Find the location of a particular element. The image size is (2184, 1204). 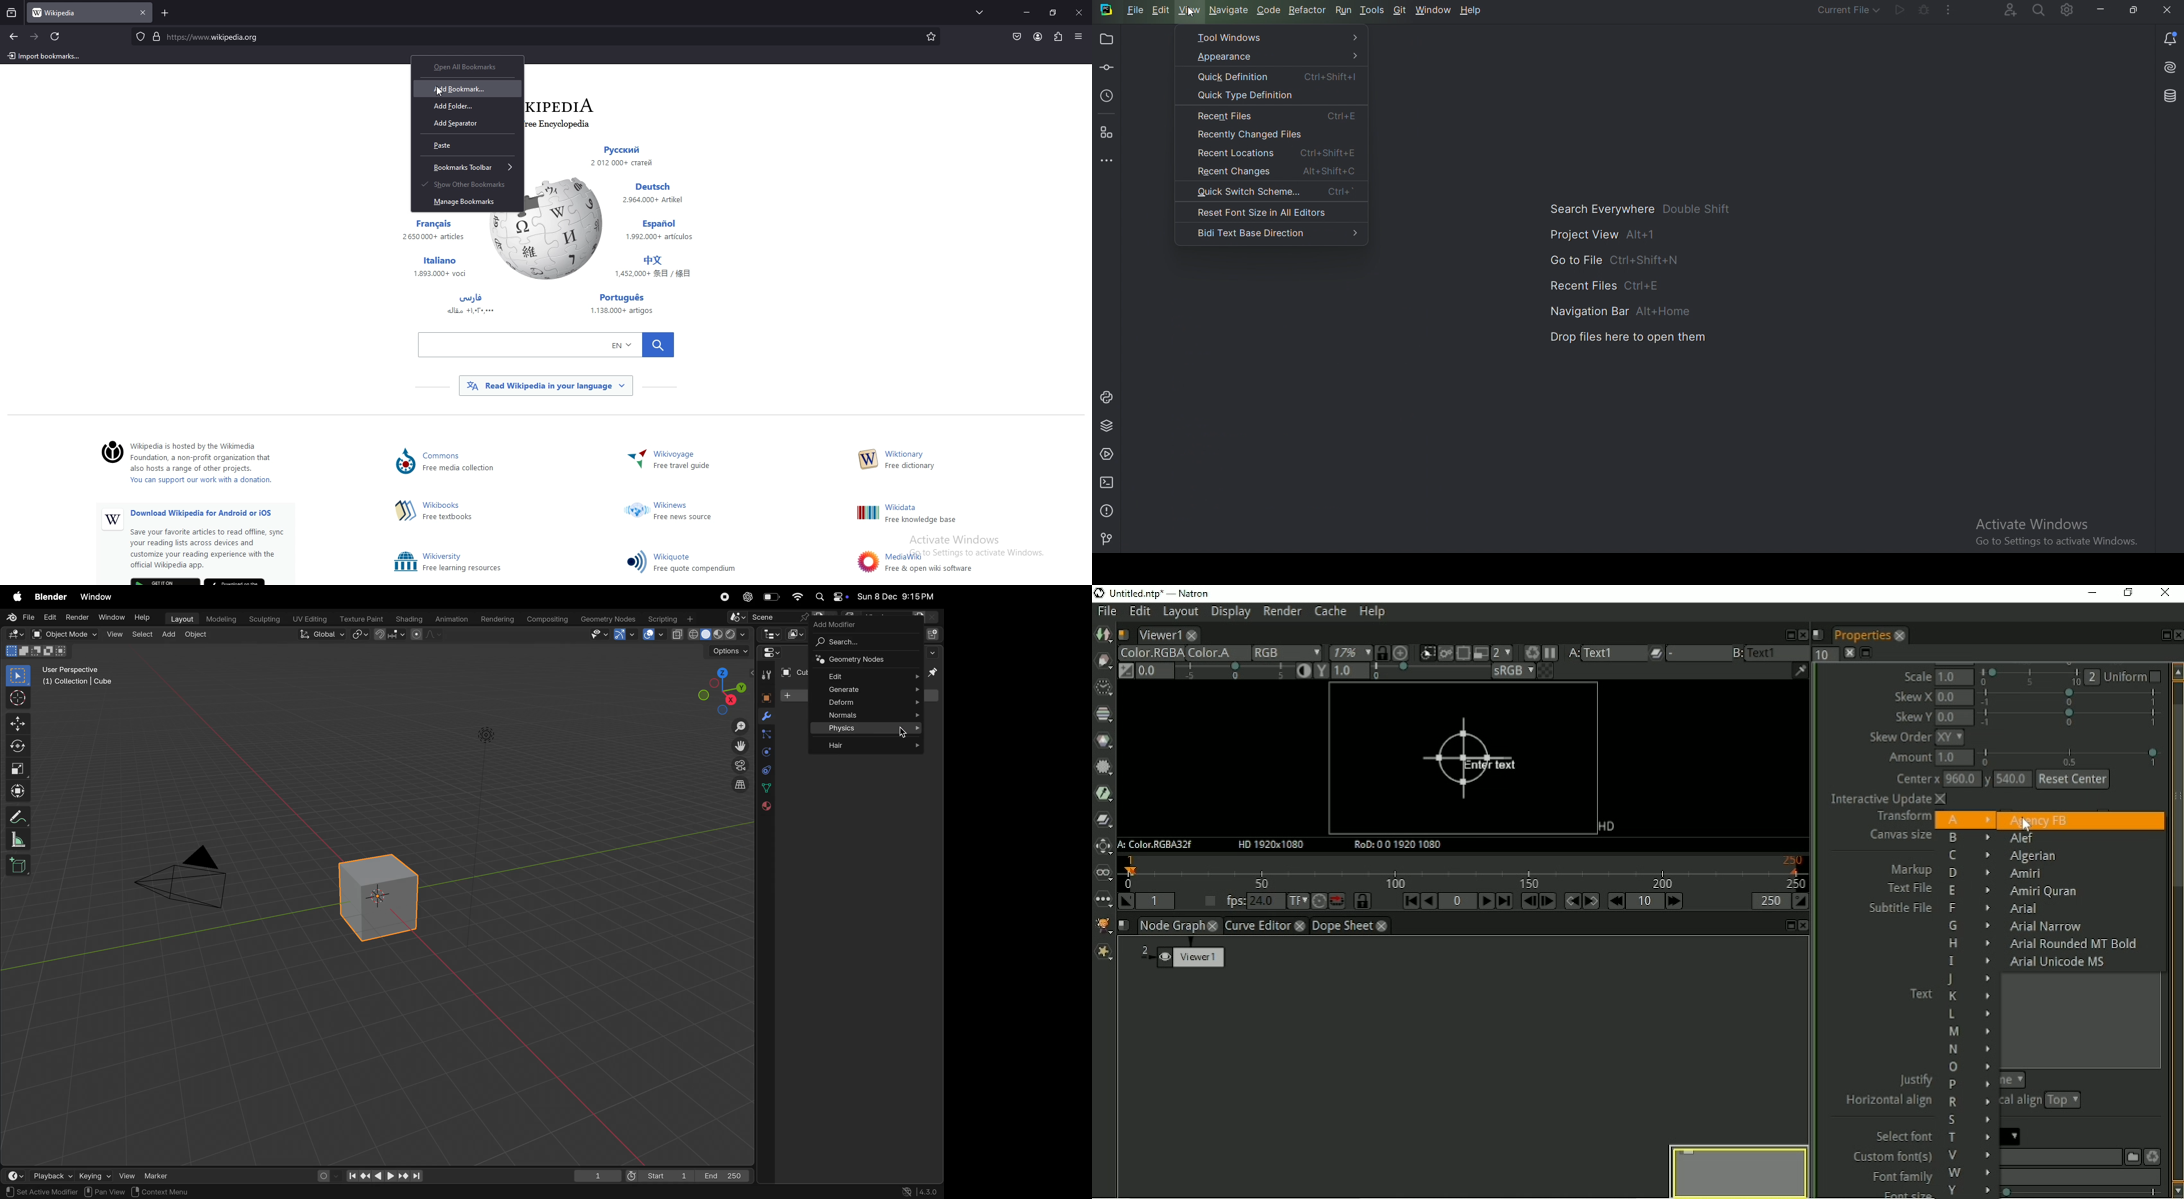

tab is located at coordinates (77, 14).